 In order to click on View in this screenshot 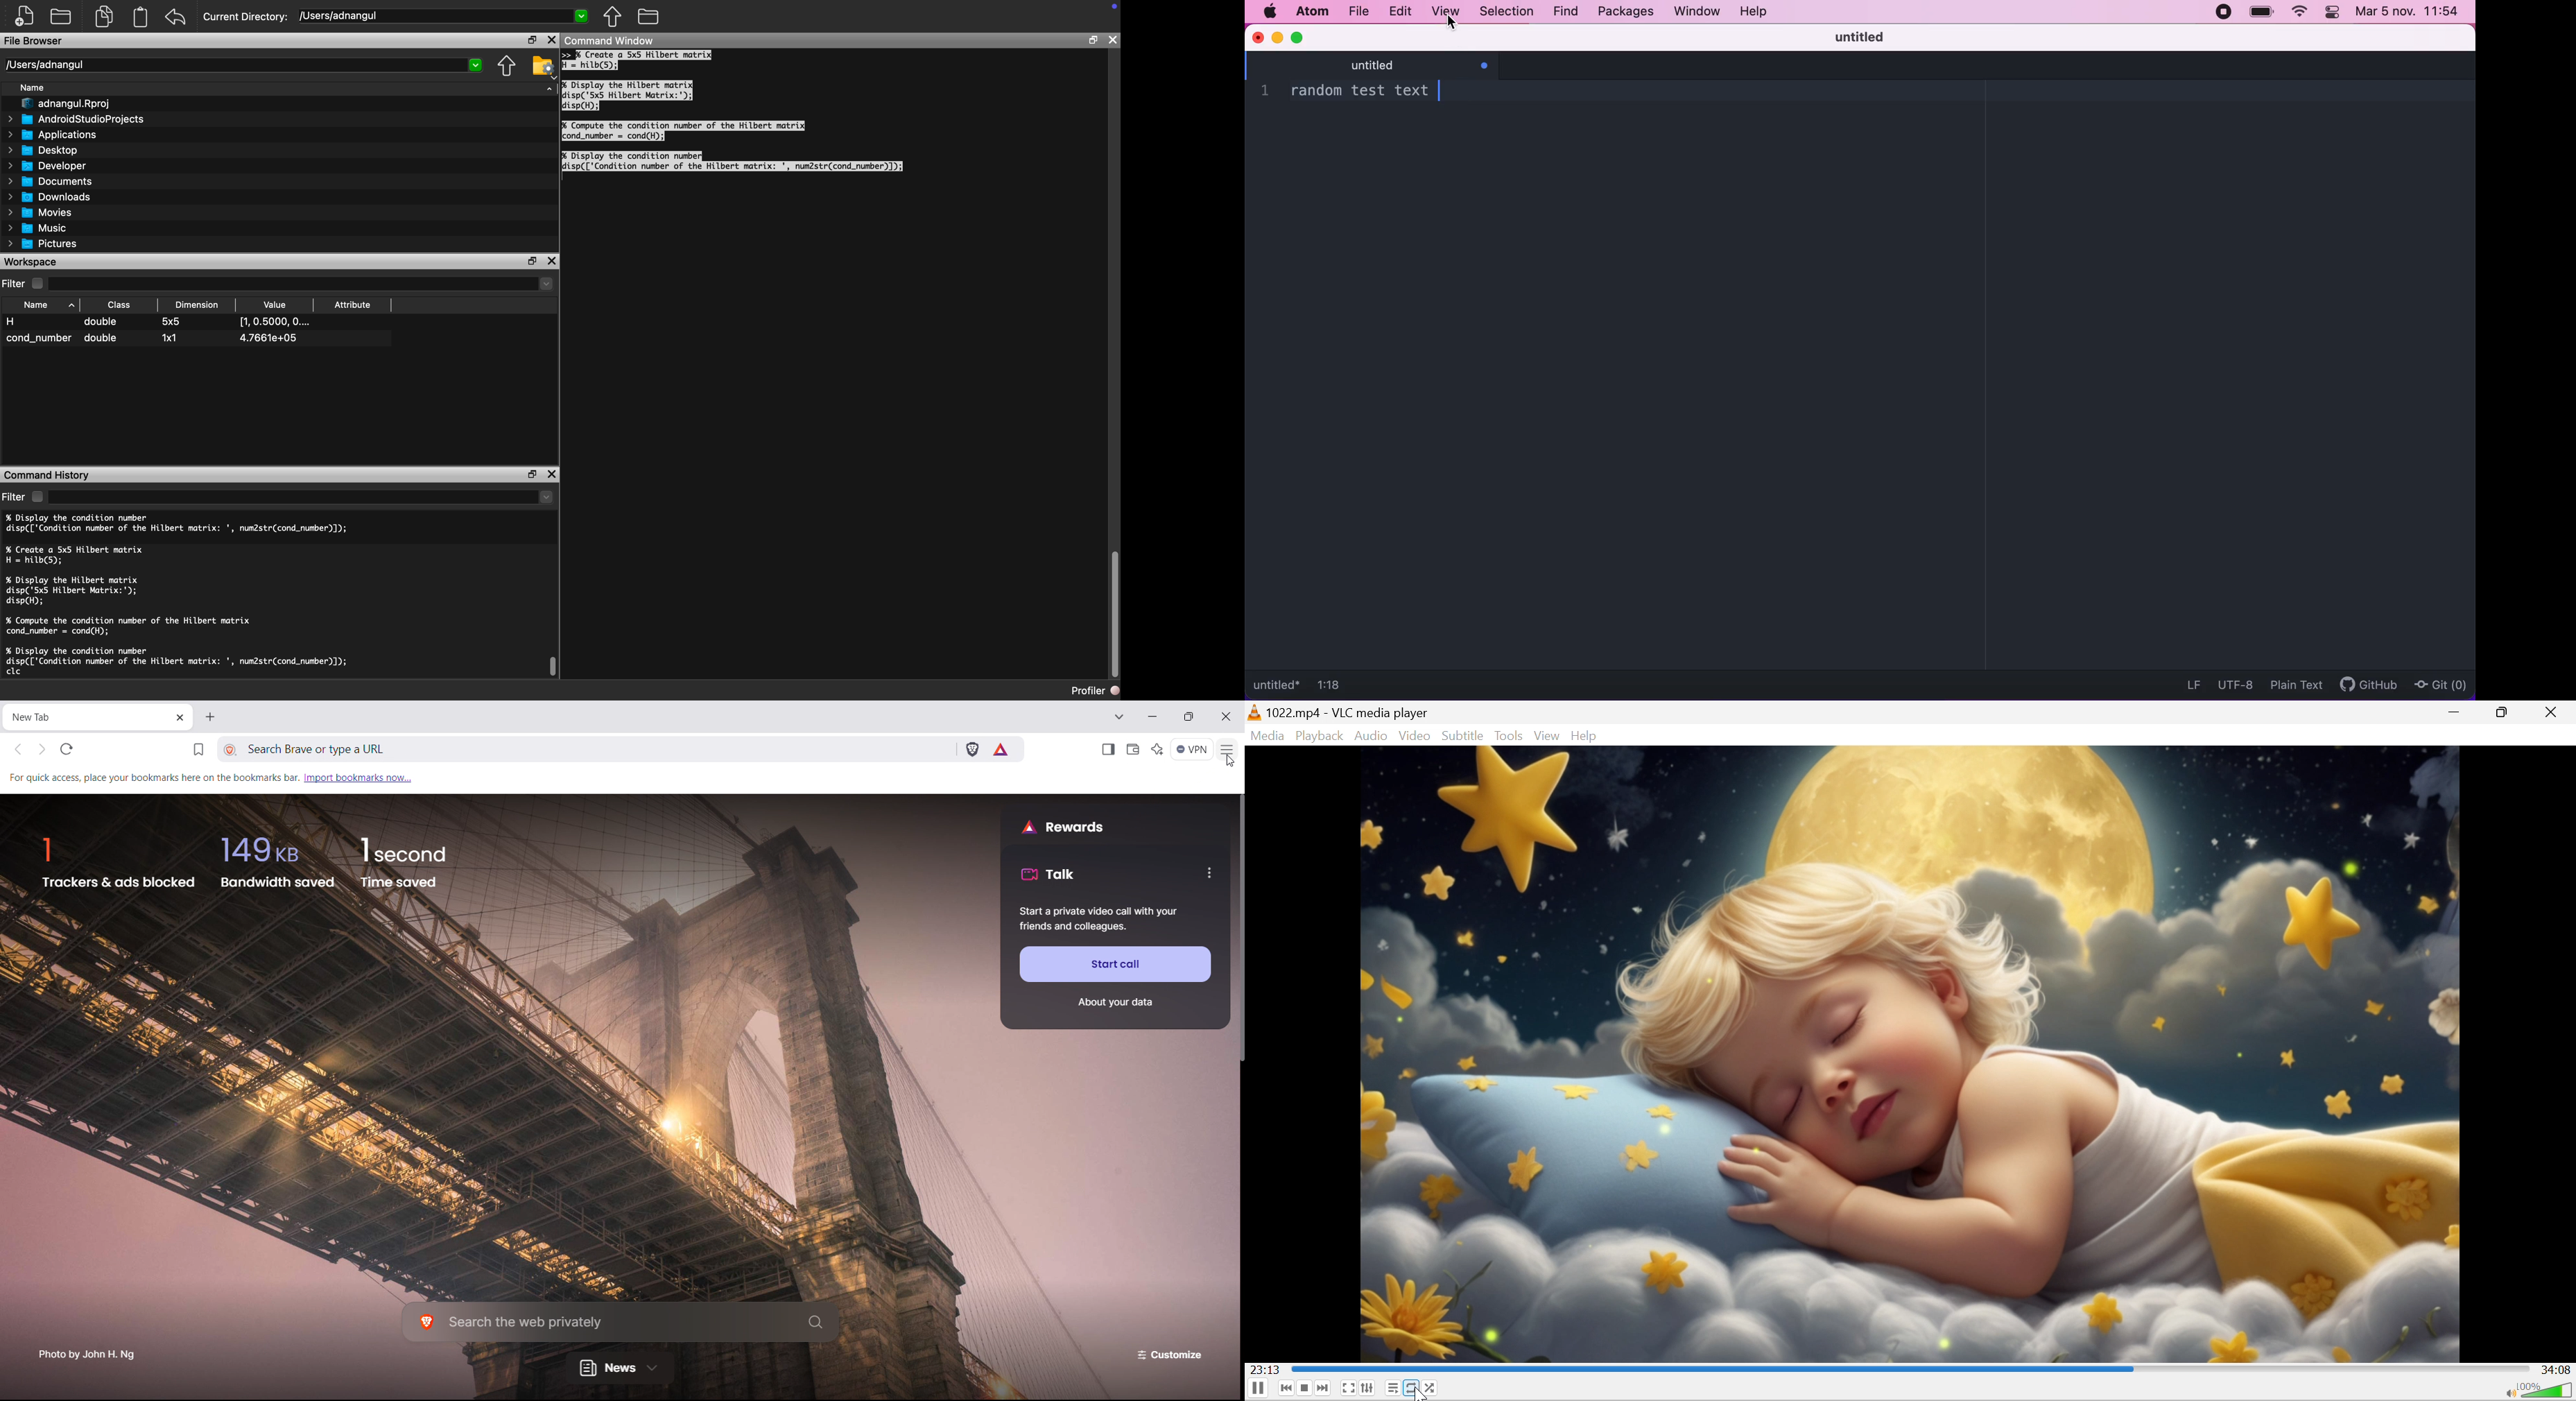, I will do `click(1548, 736)`.